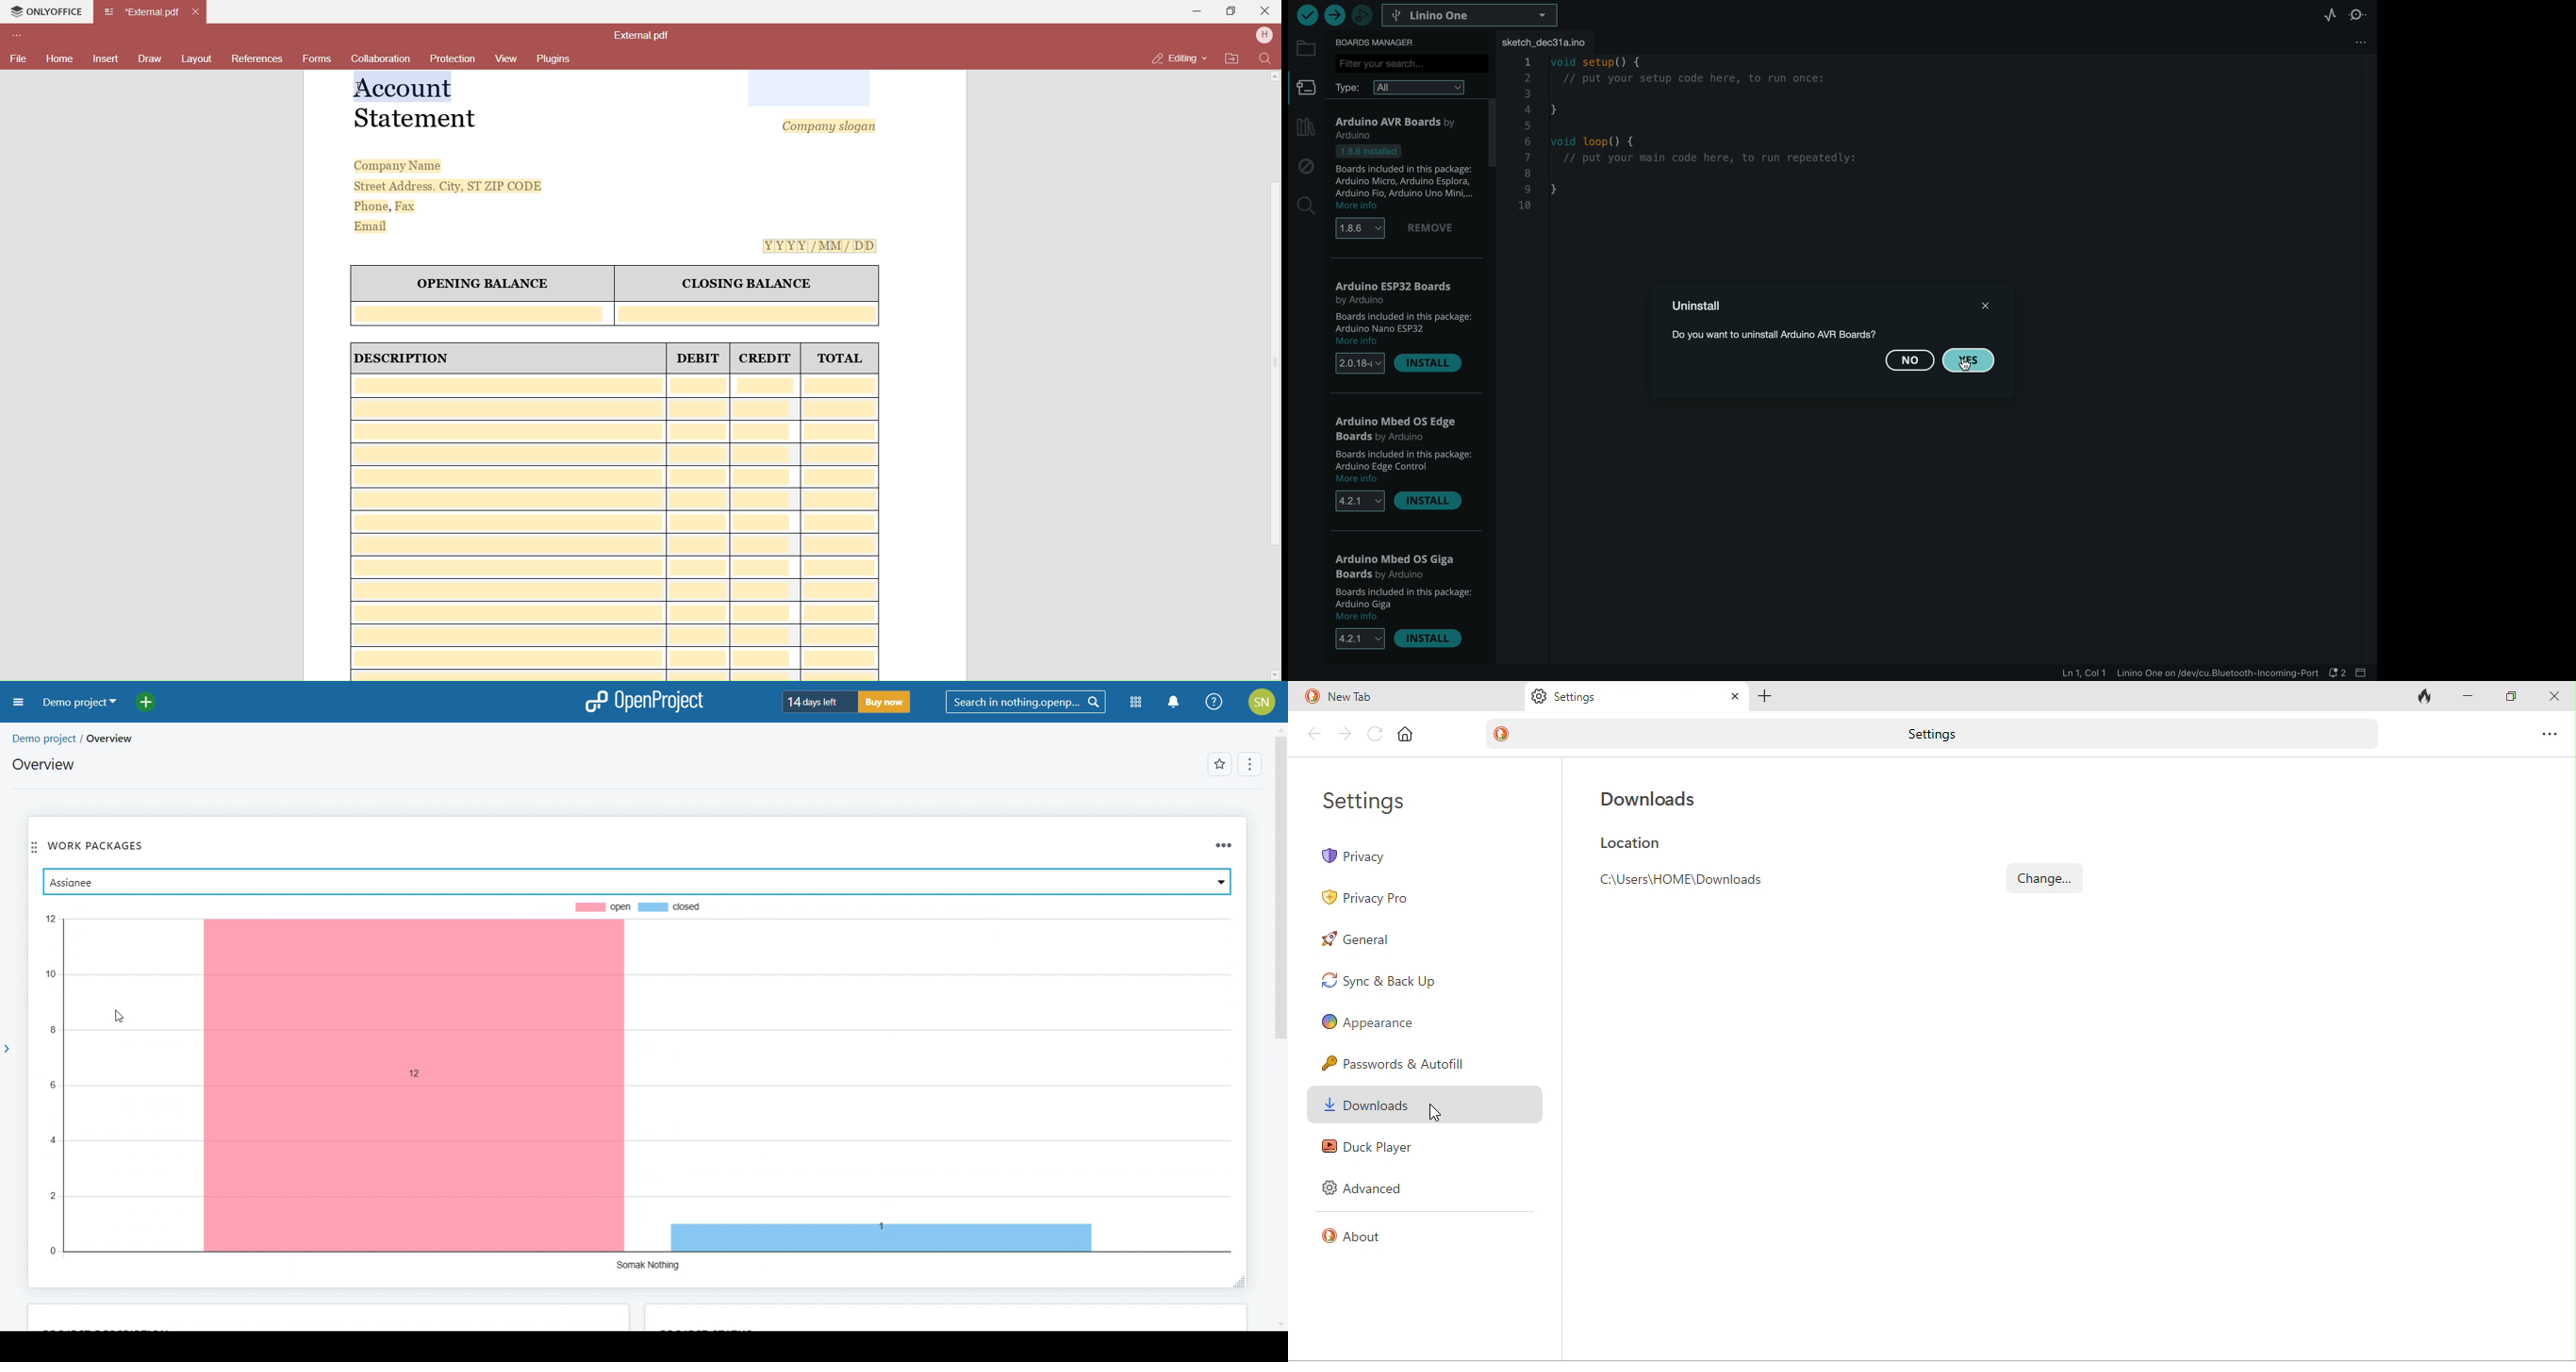 This screenshot has height=1372, width=2576. Describe the element at coordinates (1820, 335) in the screenshot. I see `question` at that location.